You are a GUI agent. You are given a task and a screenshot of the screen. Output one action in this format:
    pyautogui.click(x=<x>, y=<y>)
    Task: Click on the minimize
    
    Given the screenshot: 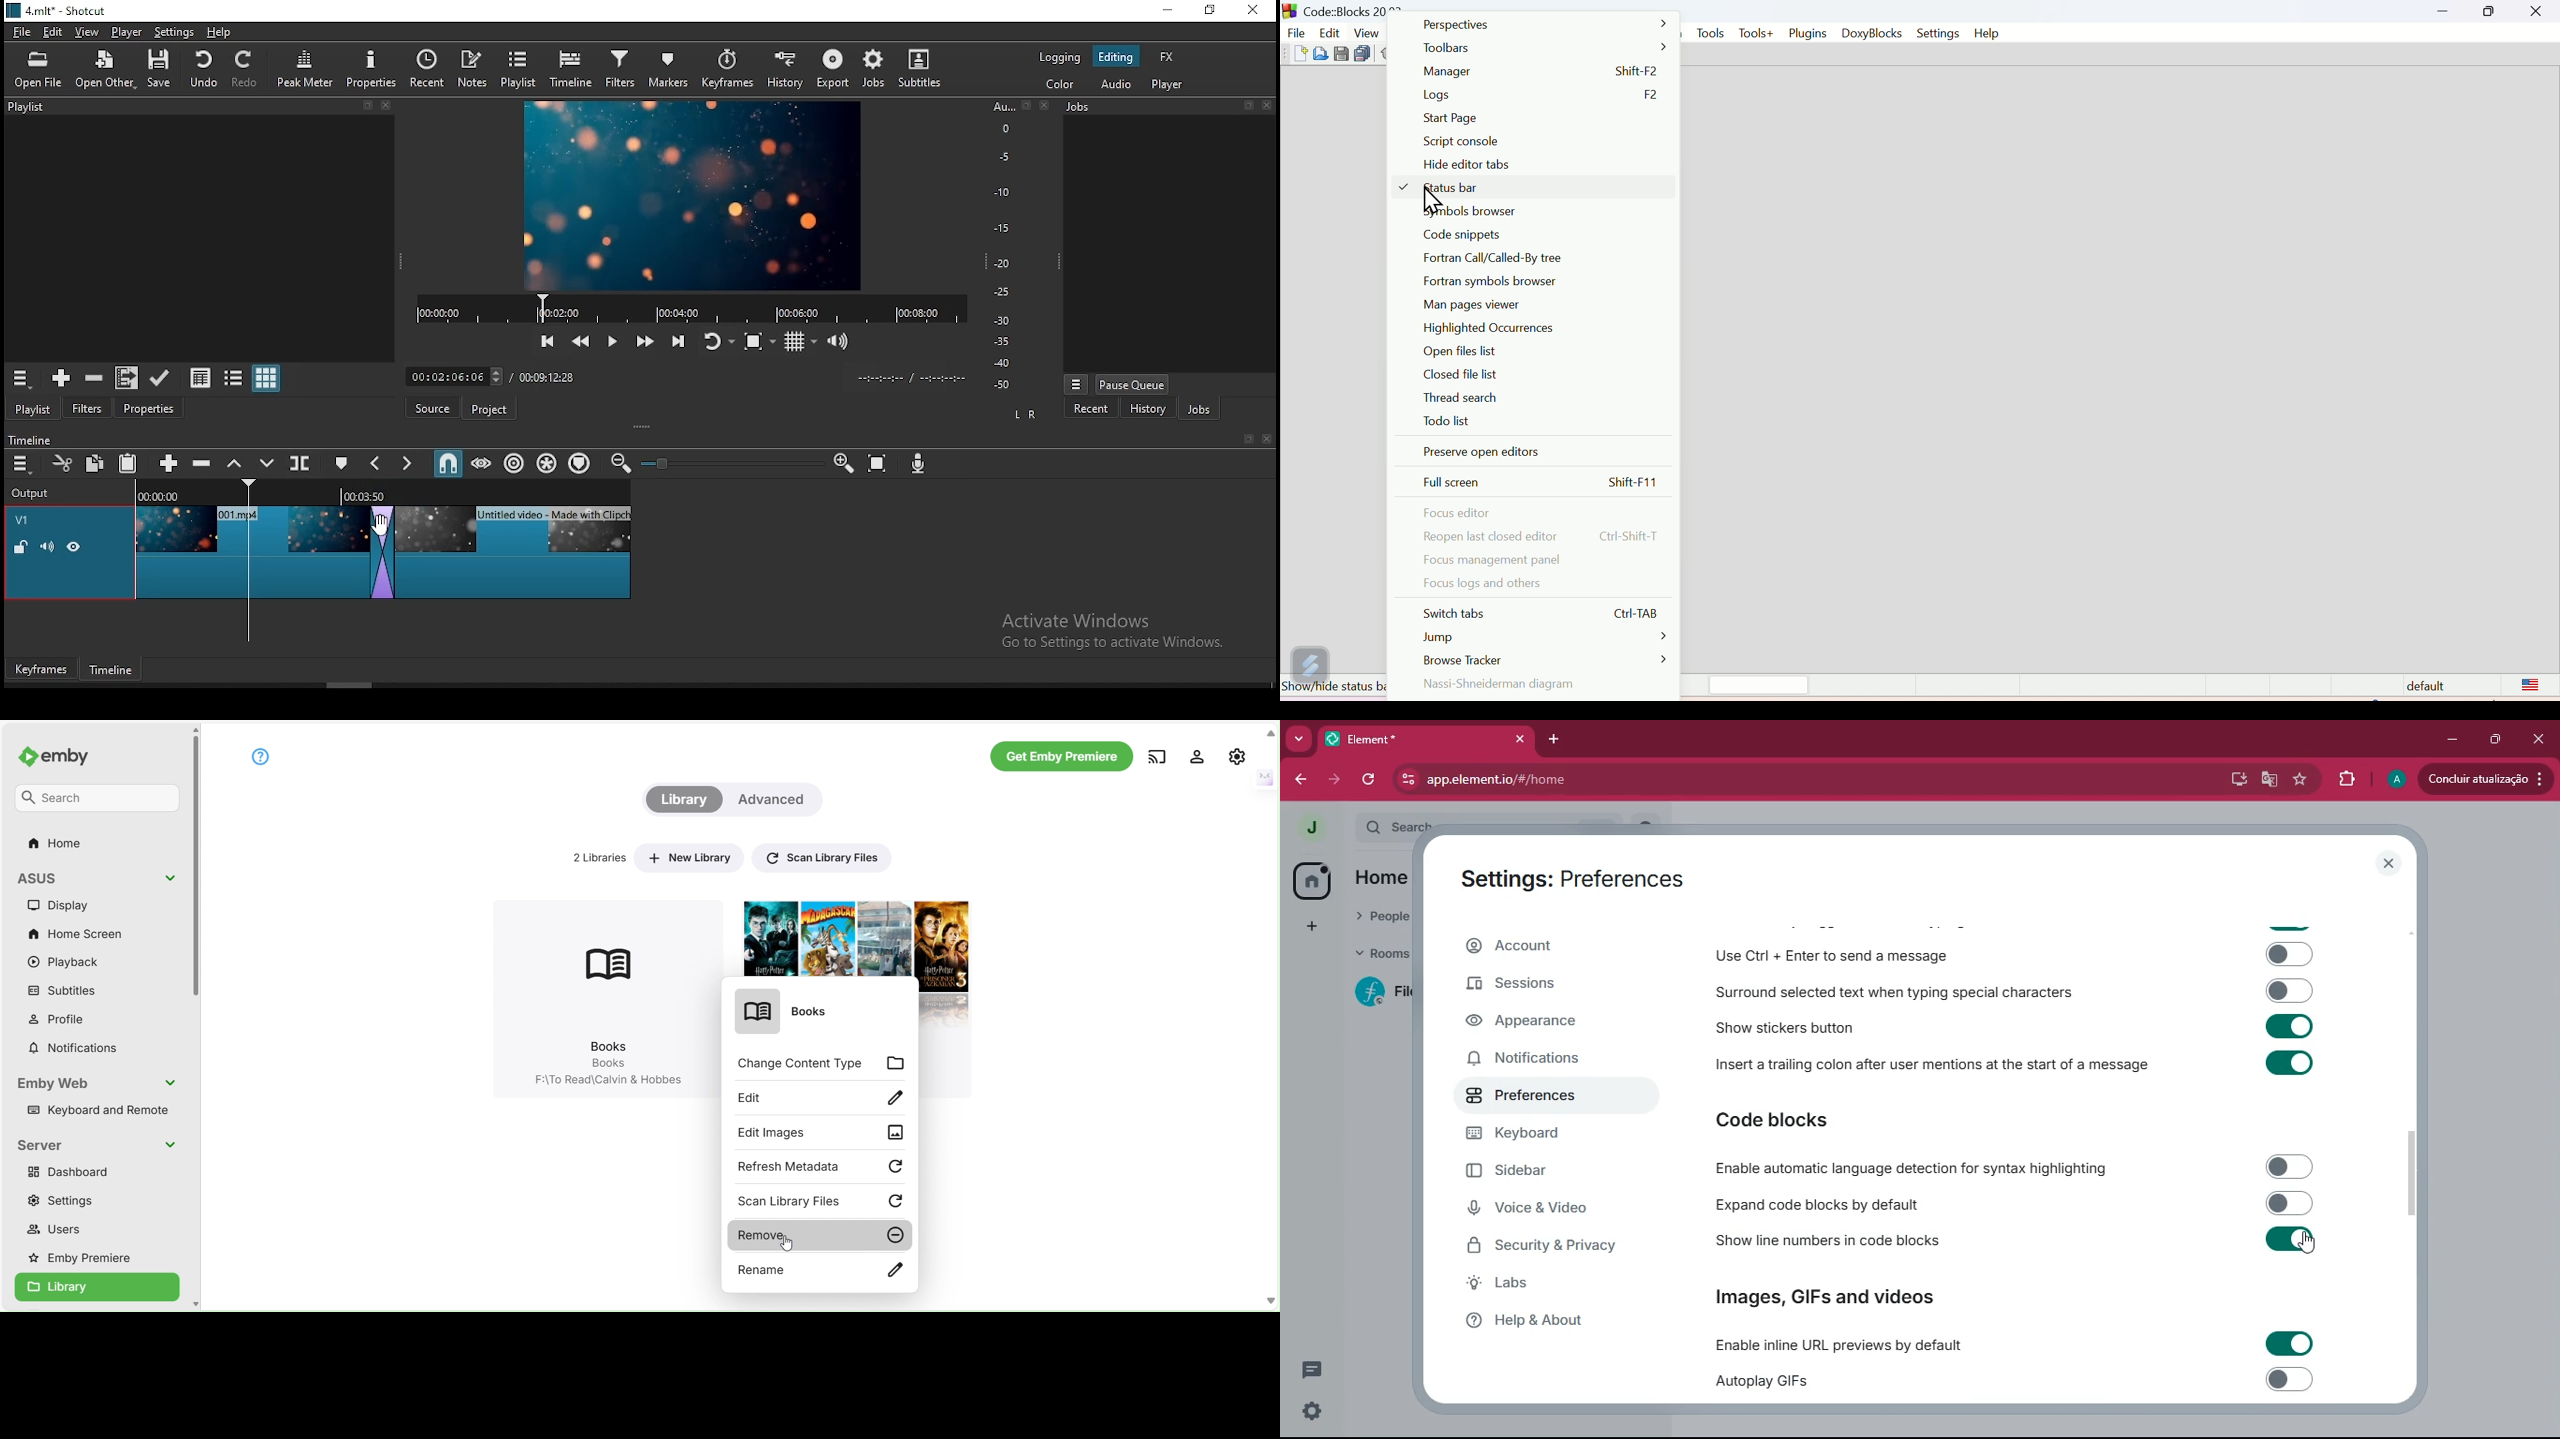 What is the action you would take?
    pyautogui.click(x=1170, y=9)
    